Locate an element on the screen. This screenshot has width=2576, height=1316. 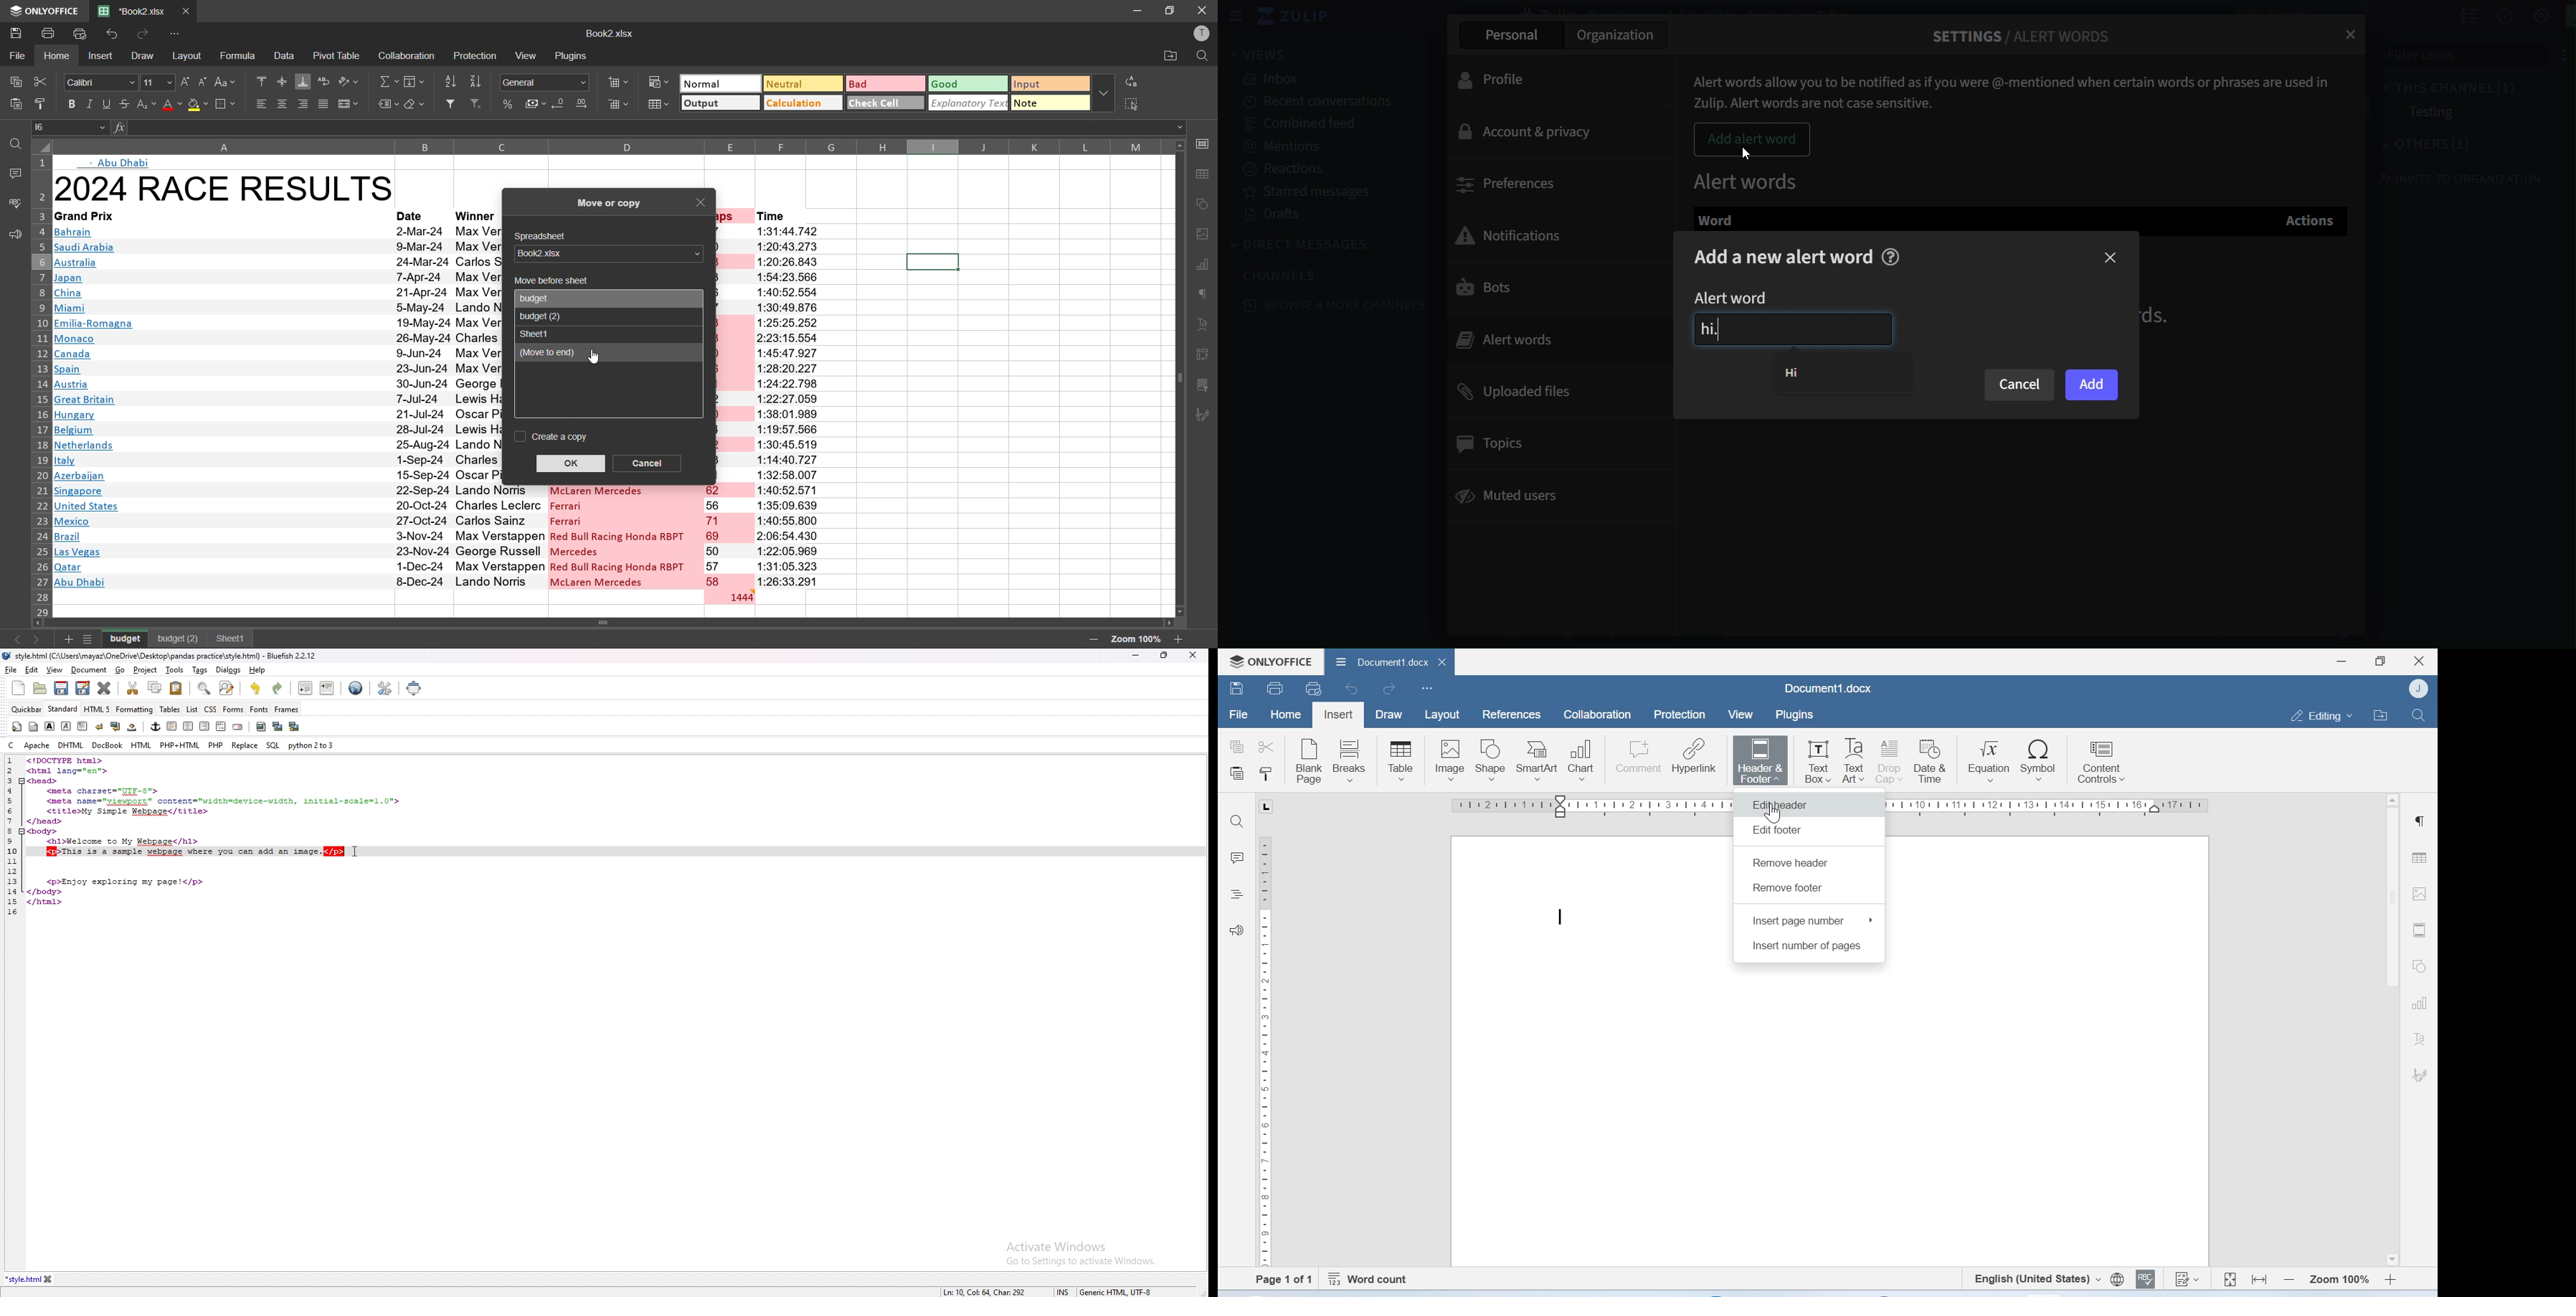
<p>This is a sample webpage where you can add an image.</p> is located at coordinates (195, 852).